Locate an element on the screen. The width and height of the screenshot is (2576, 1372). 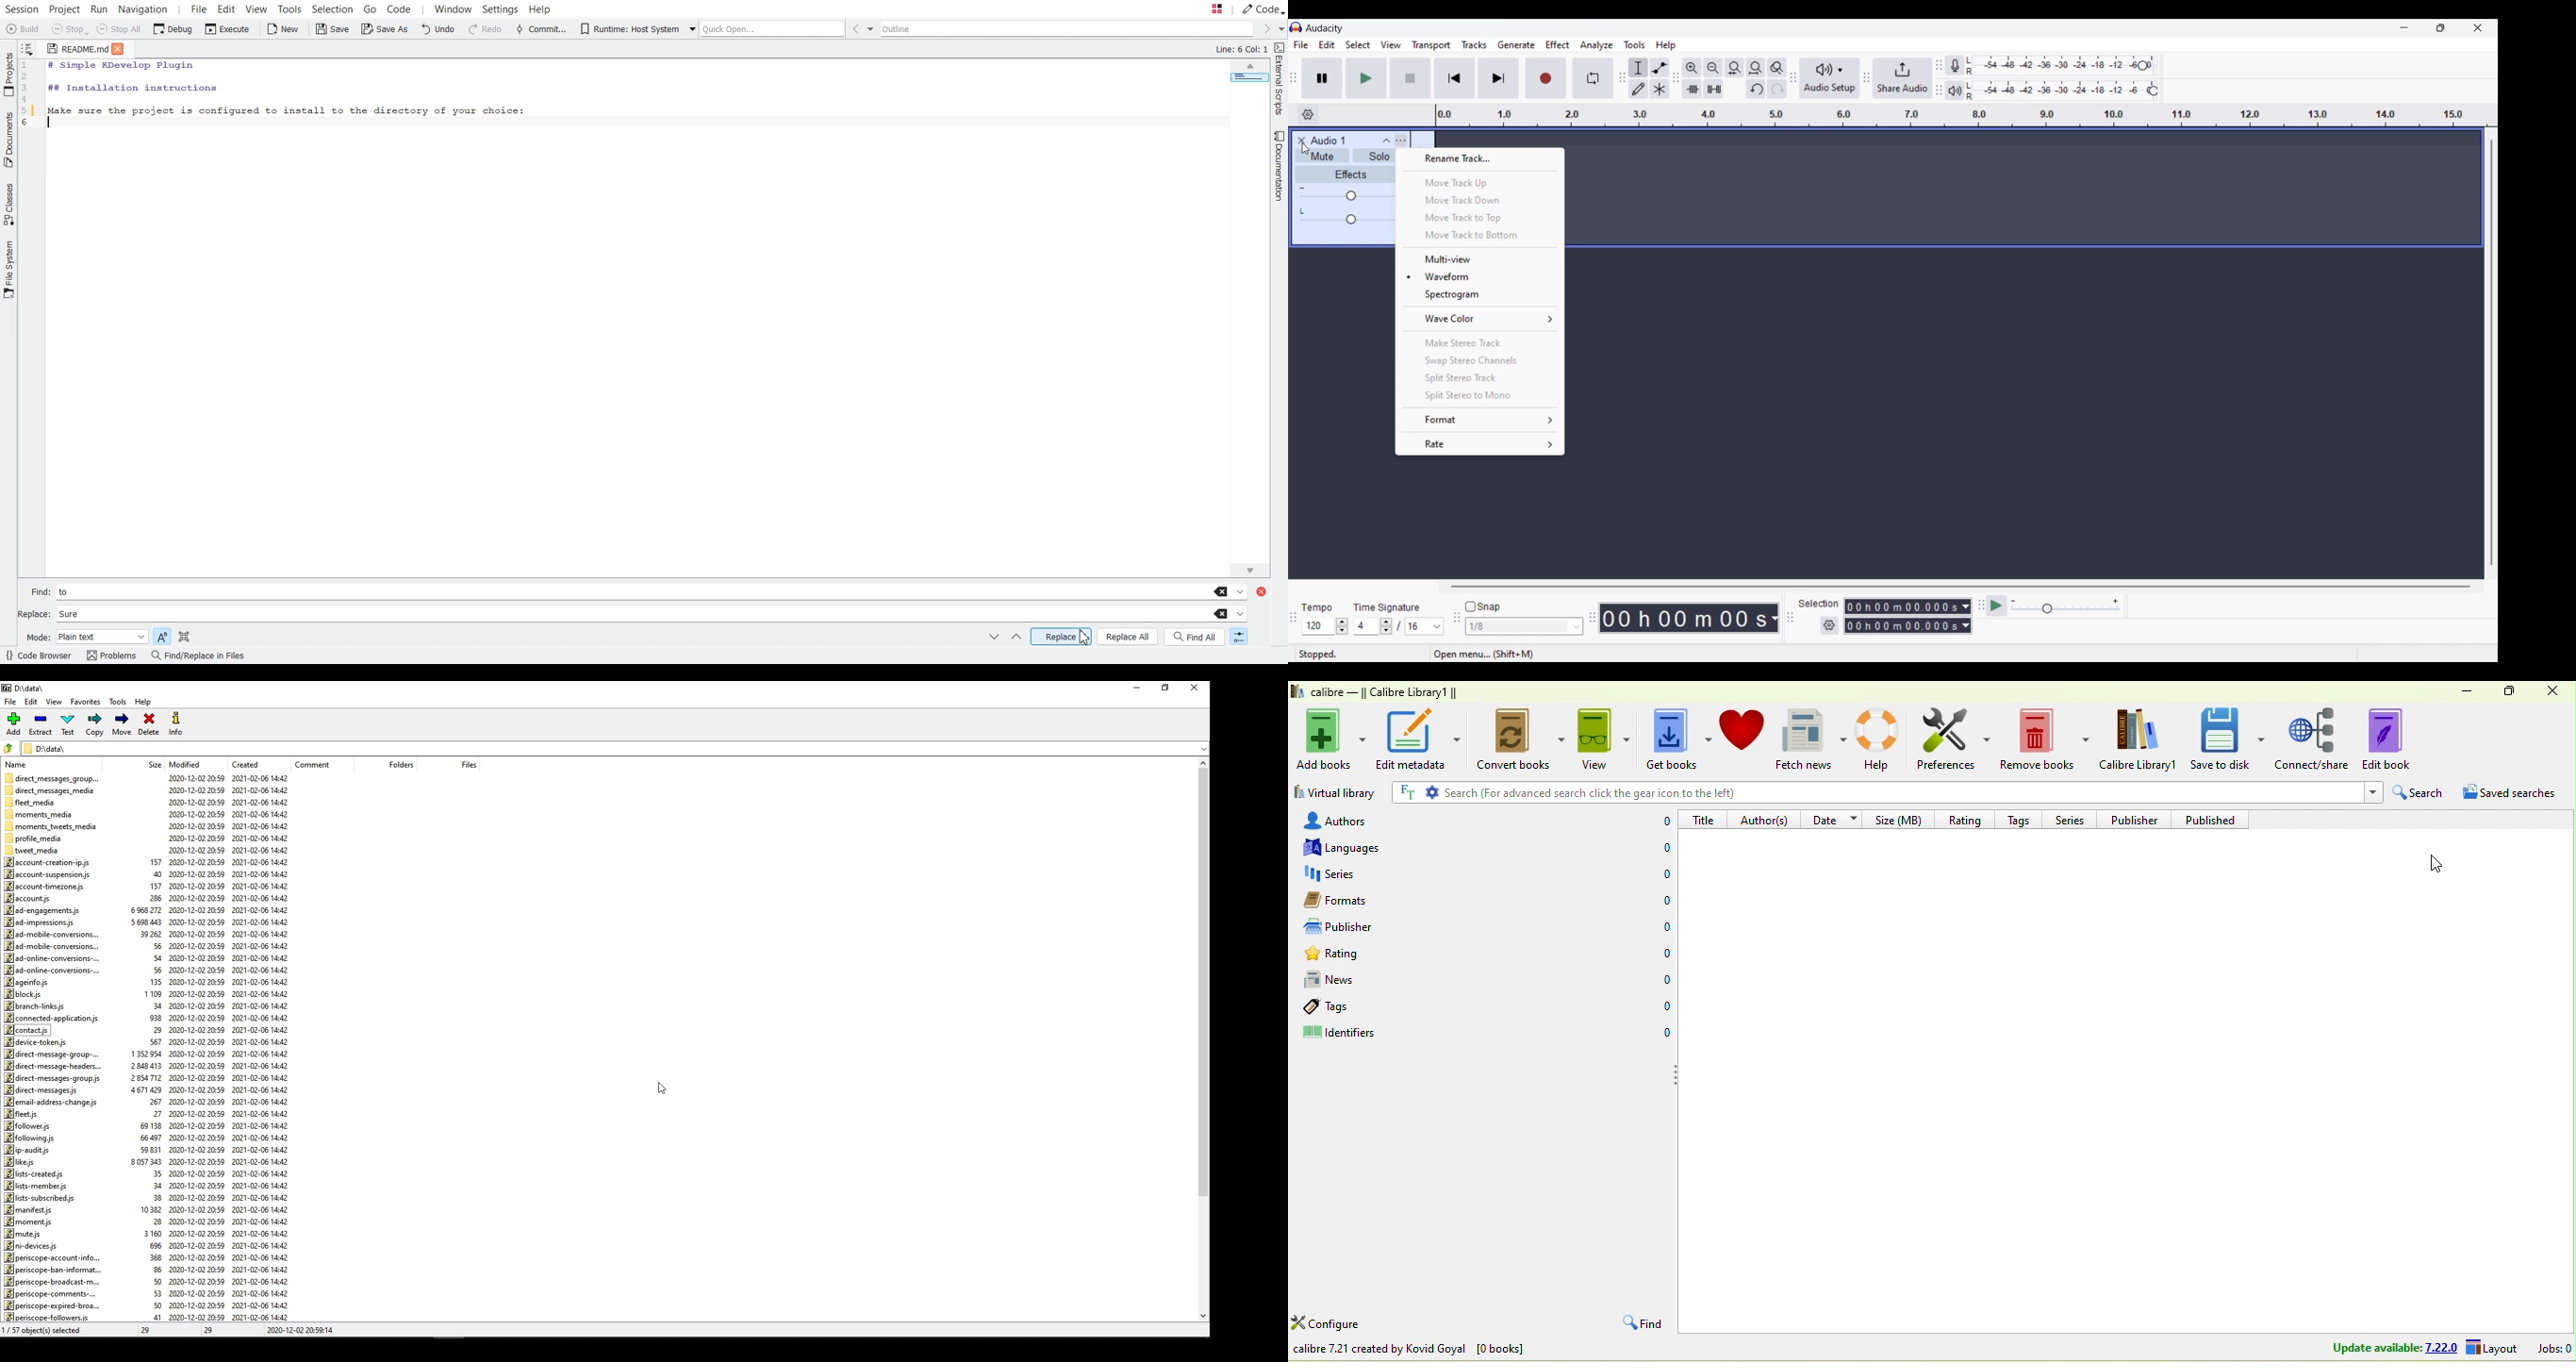
search (for advanced search click the gear icon to the left is located at coordinates (1883, 794).